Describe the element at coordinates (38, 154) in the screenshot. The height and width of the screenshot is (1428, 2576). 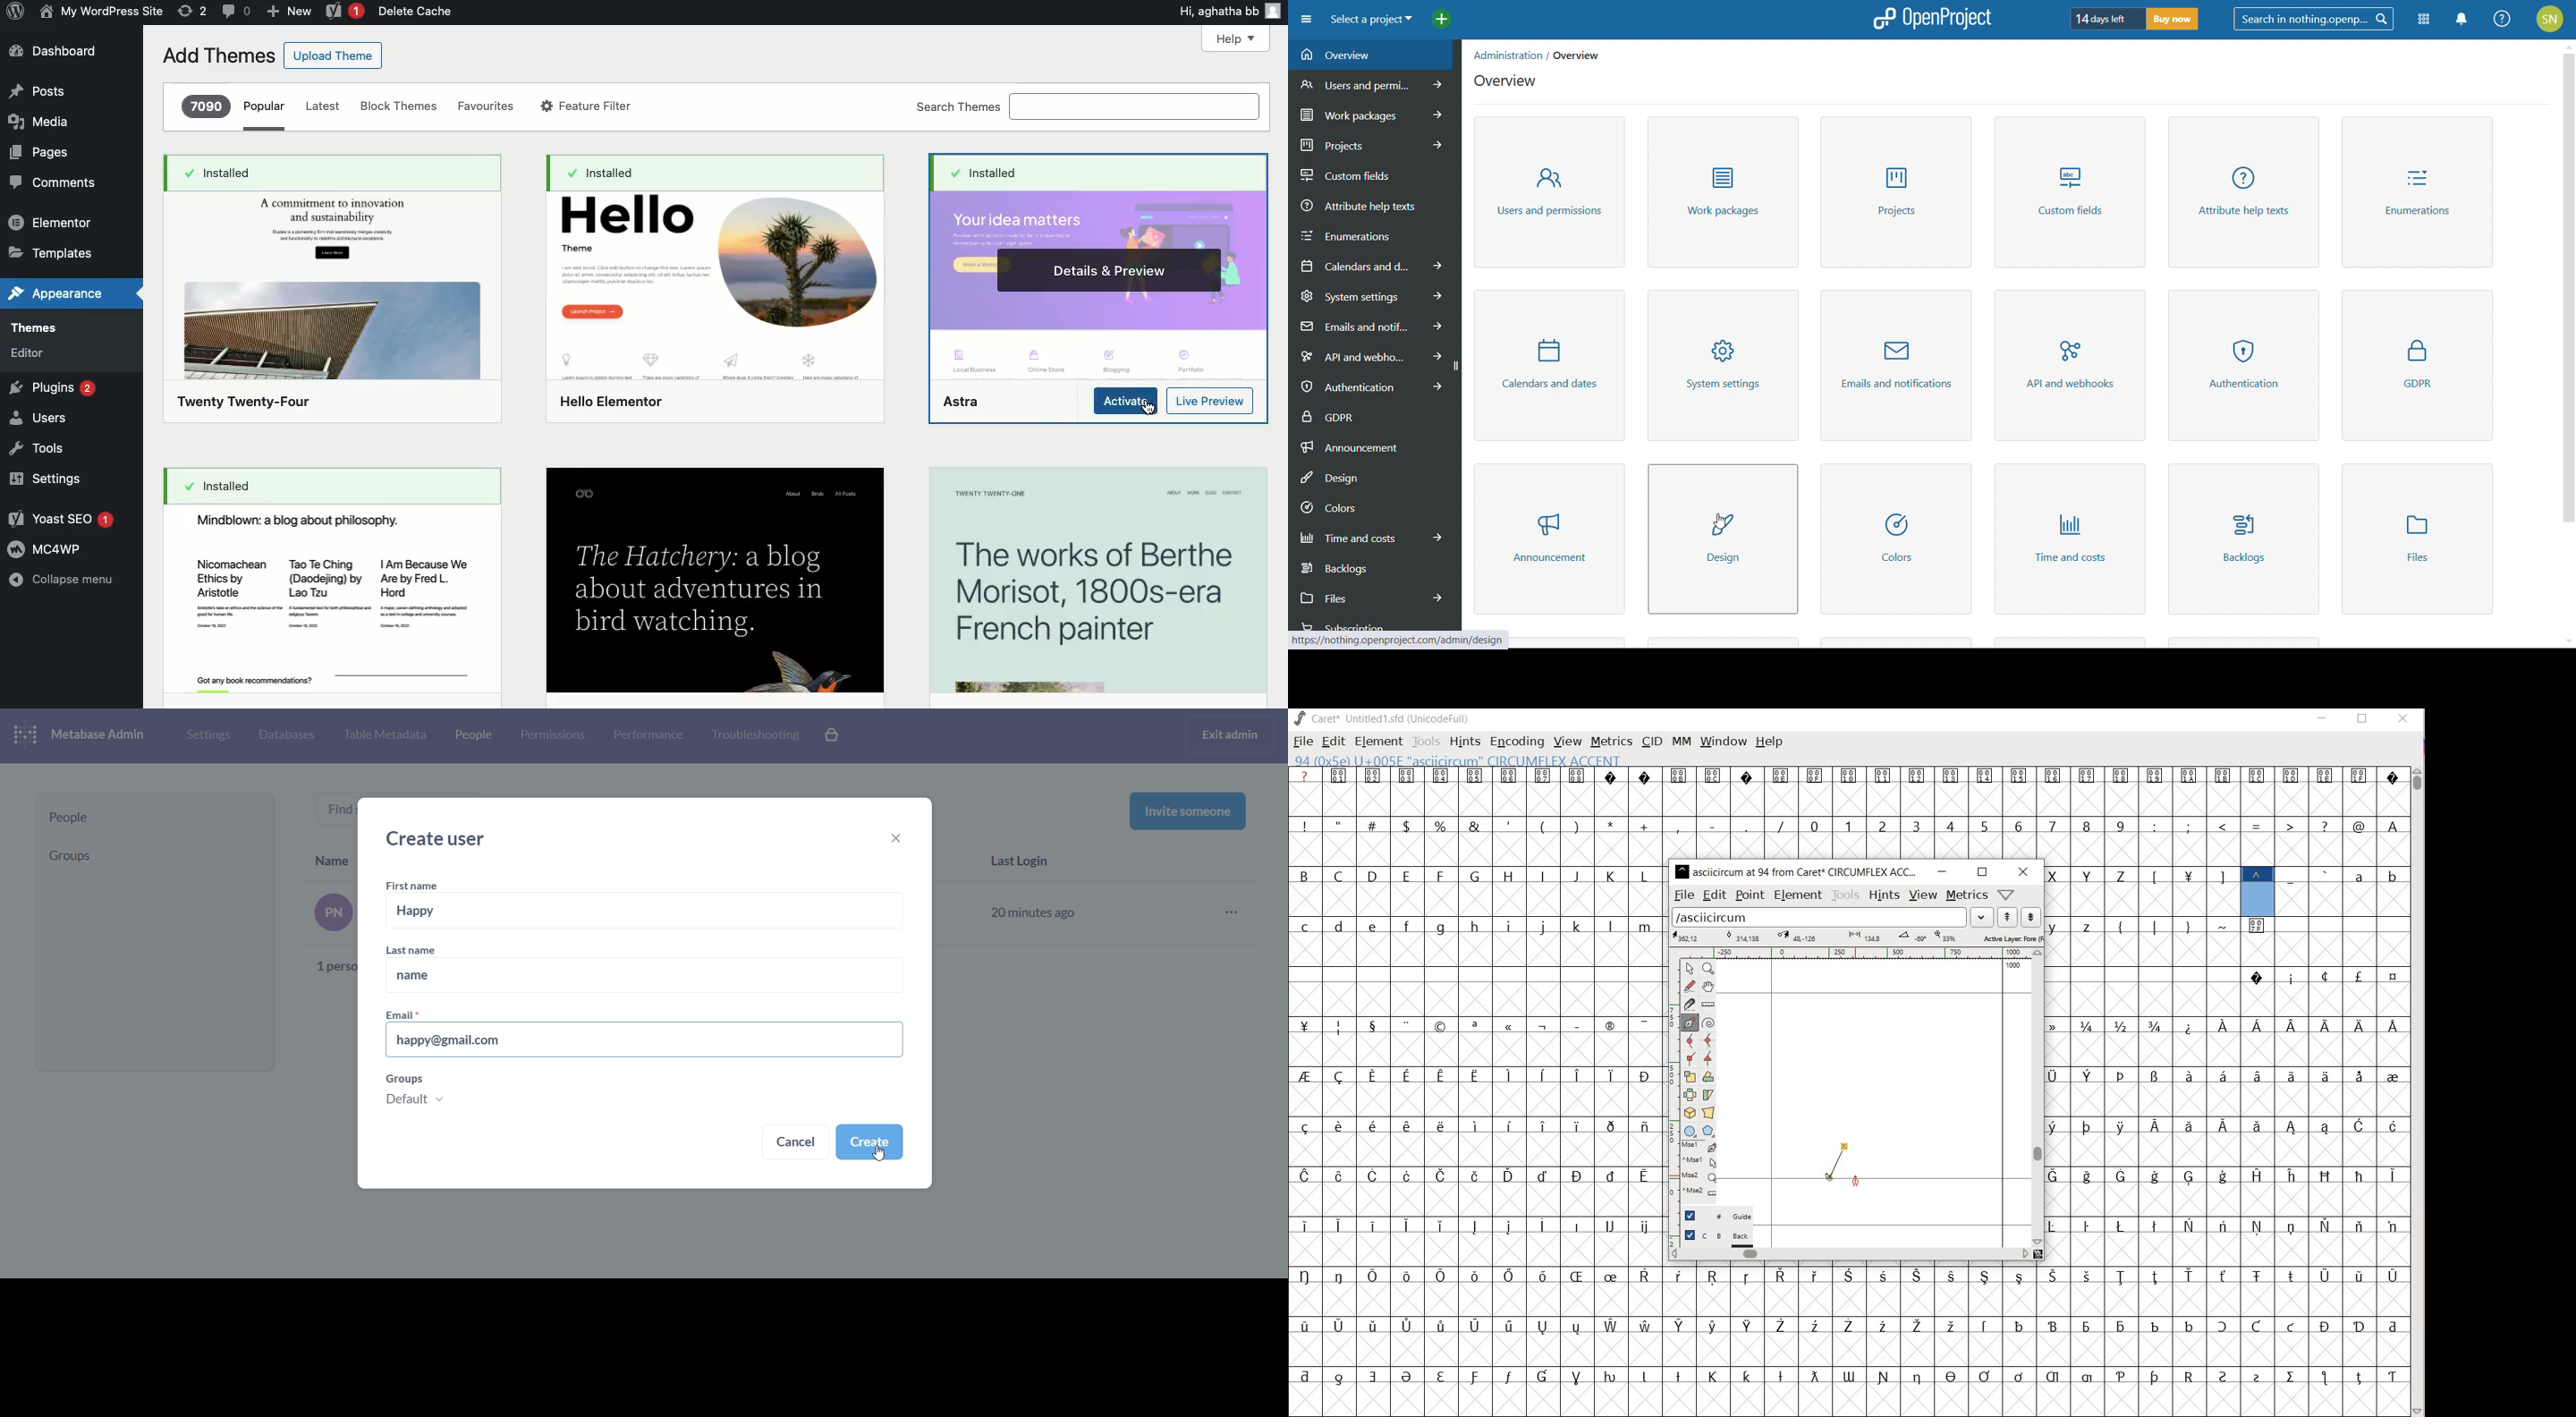
I see `Pages` at that location.